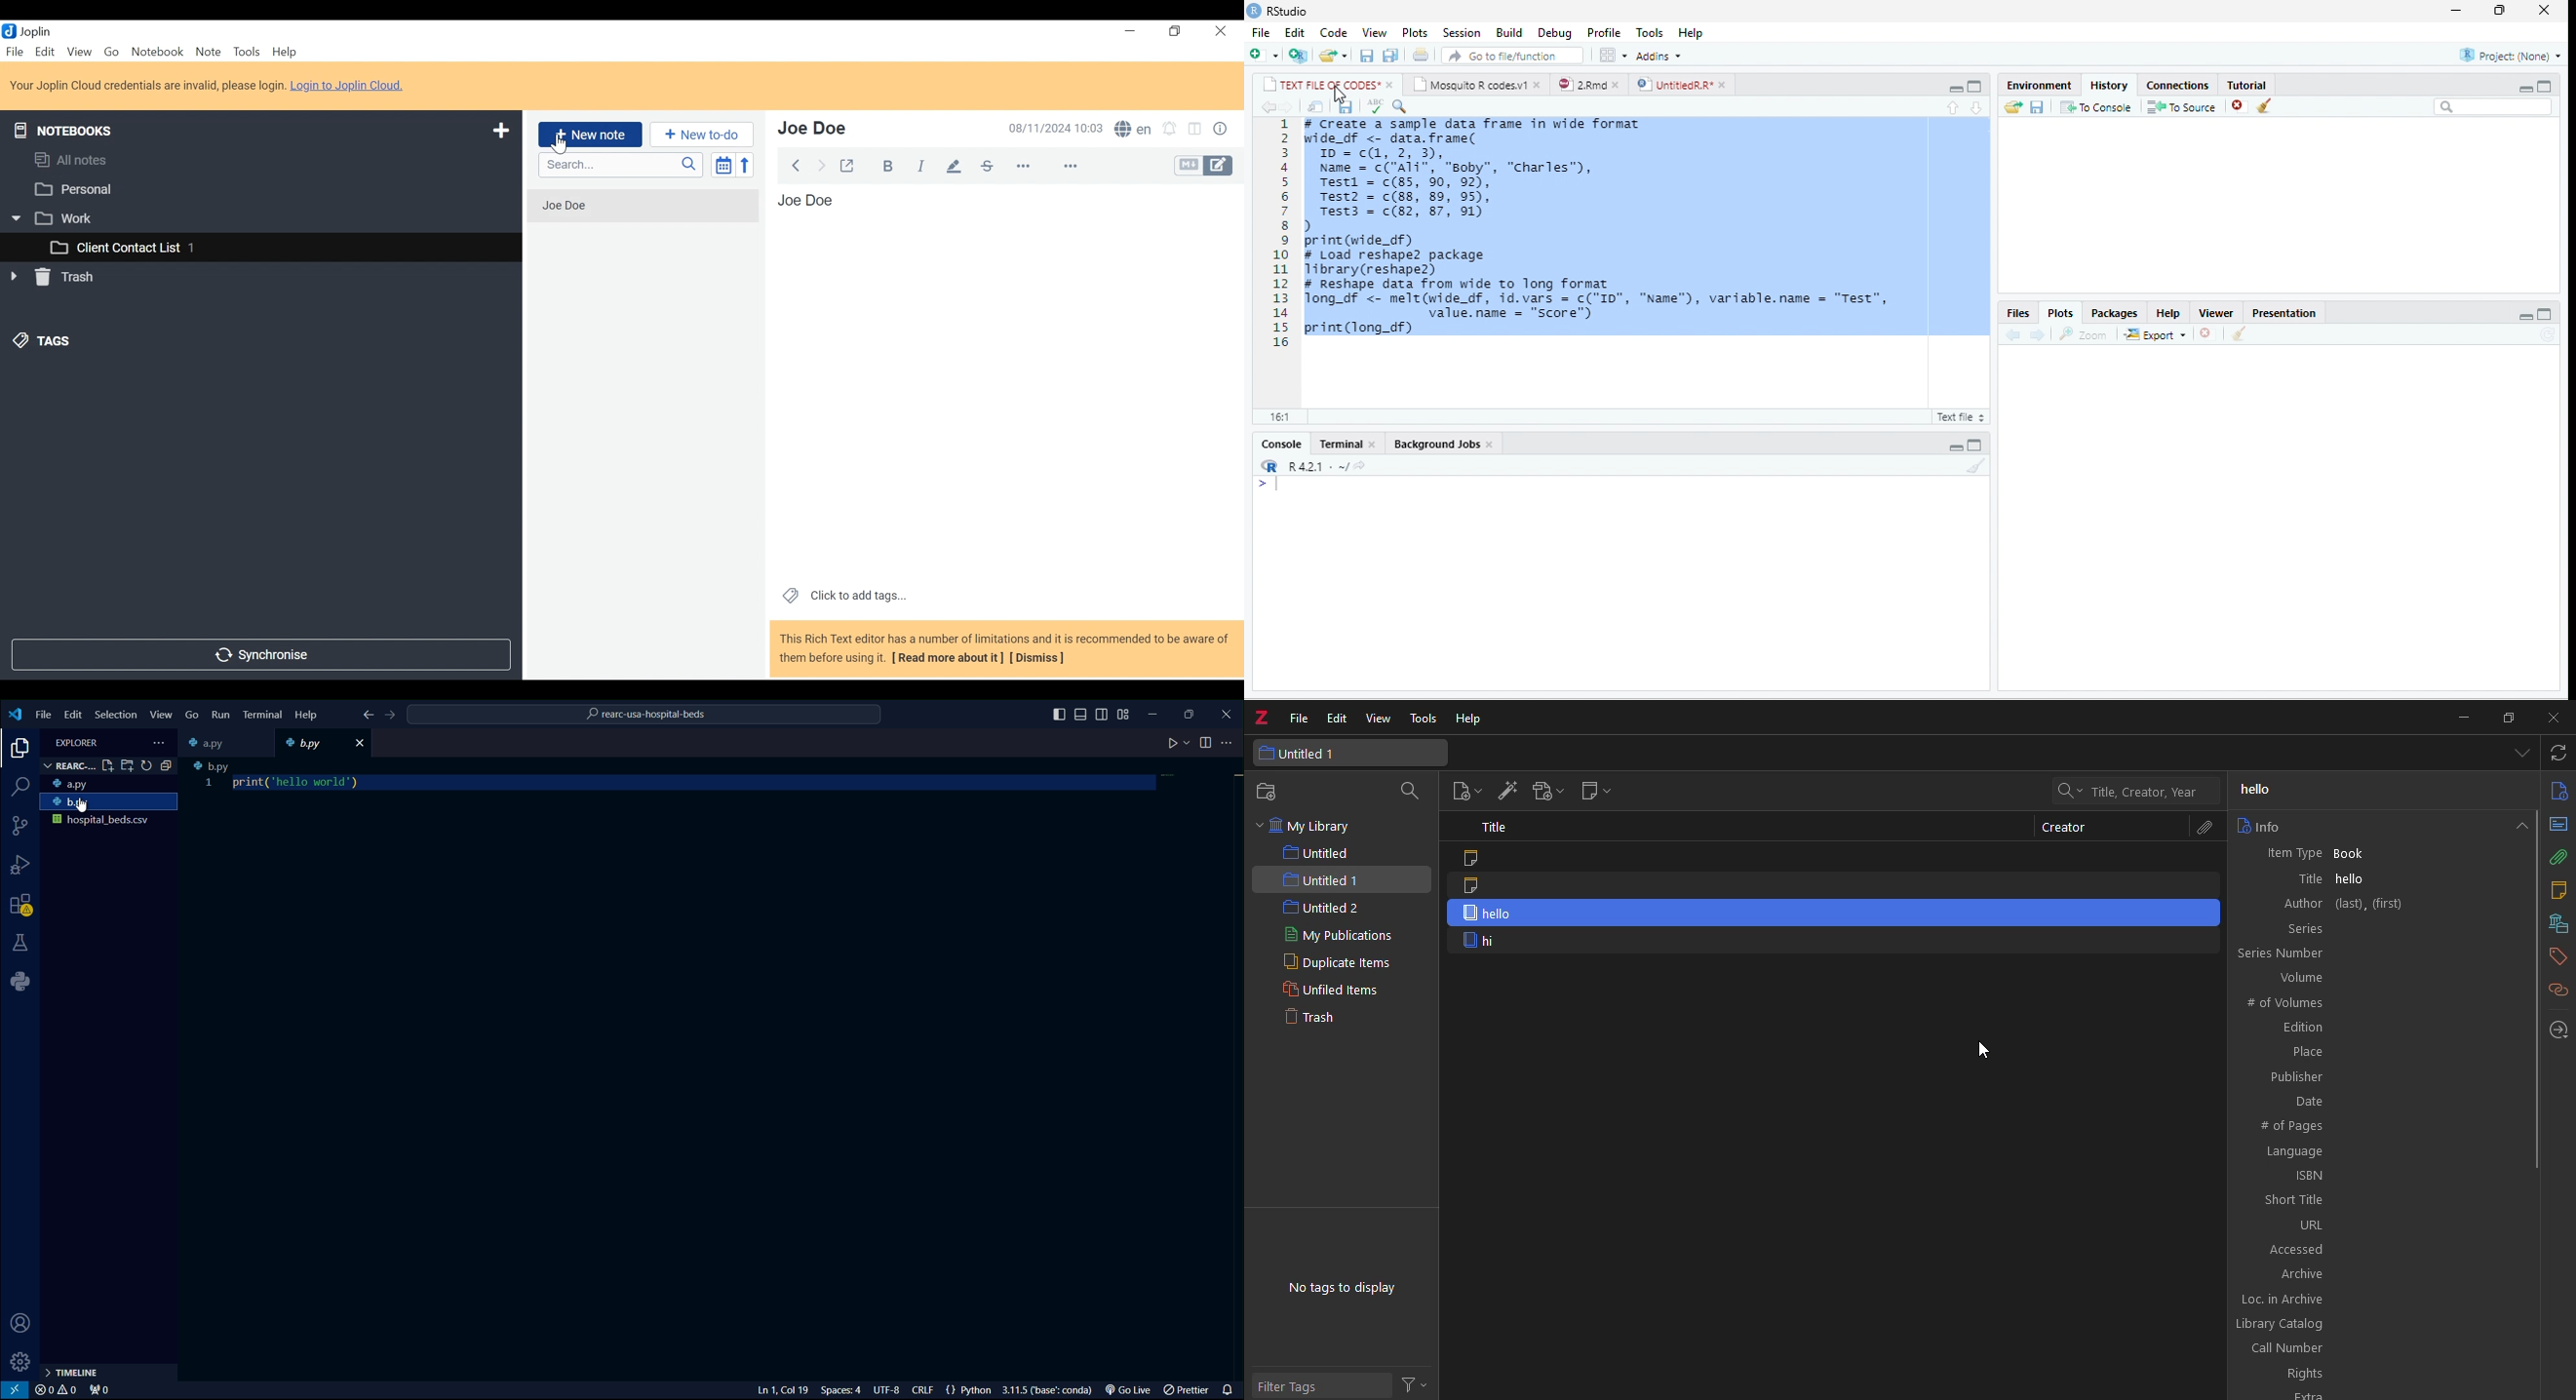 This screenshot has width=2576, height=1400. Describe the element at coordinates (1129, 712) in the screenshot. I see `change layout` at that location.